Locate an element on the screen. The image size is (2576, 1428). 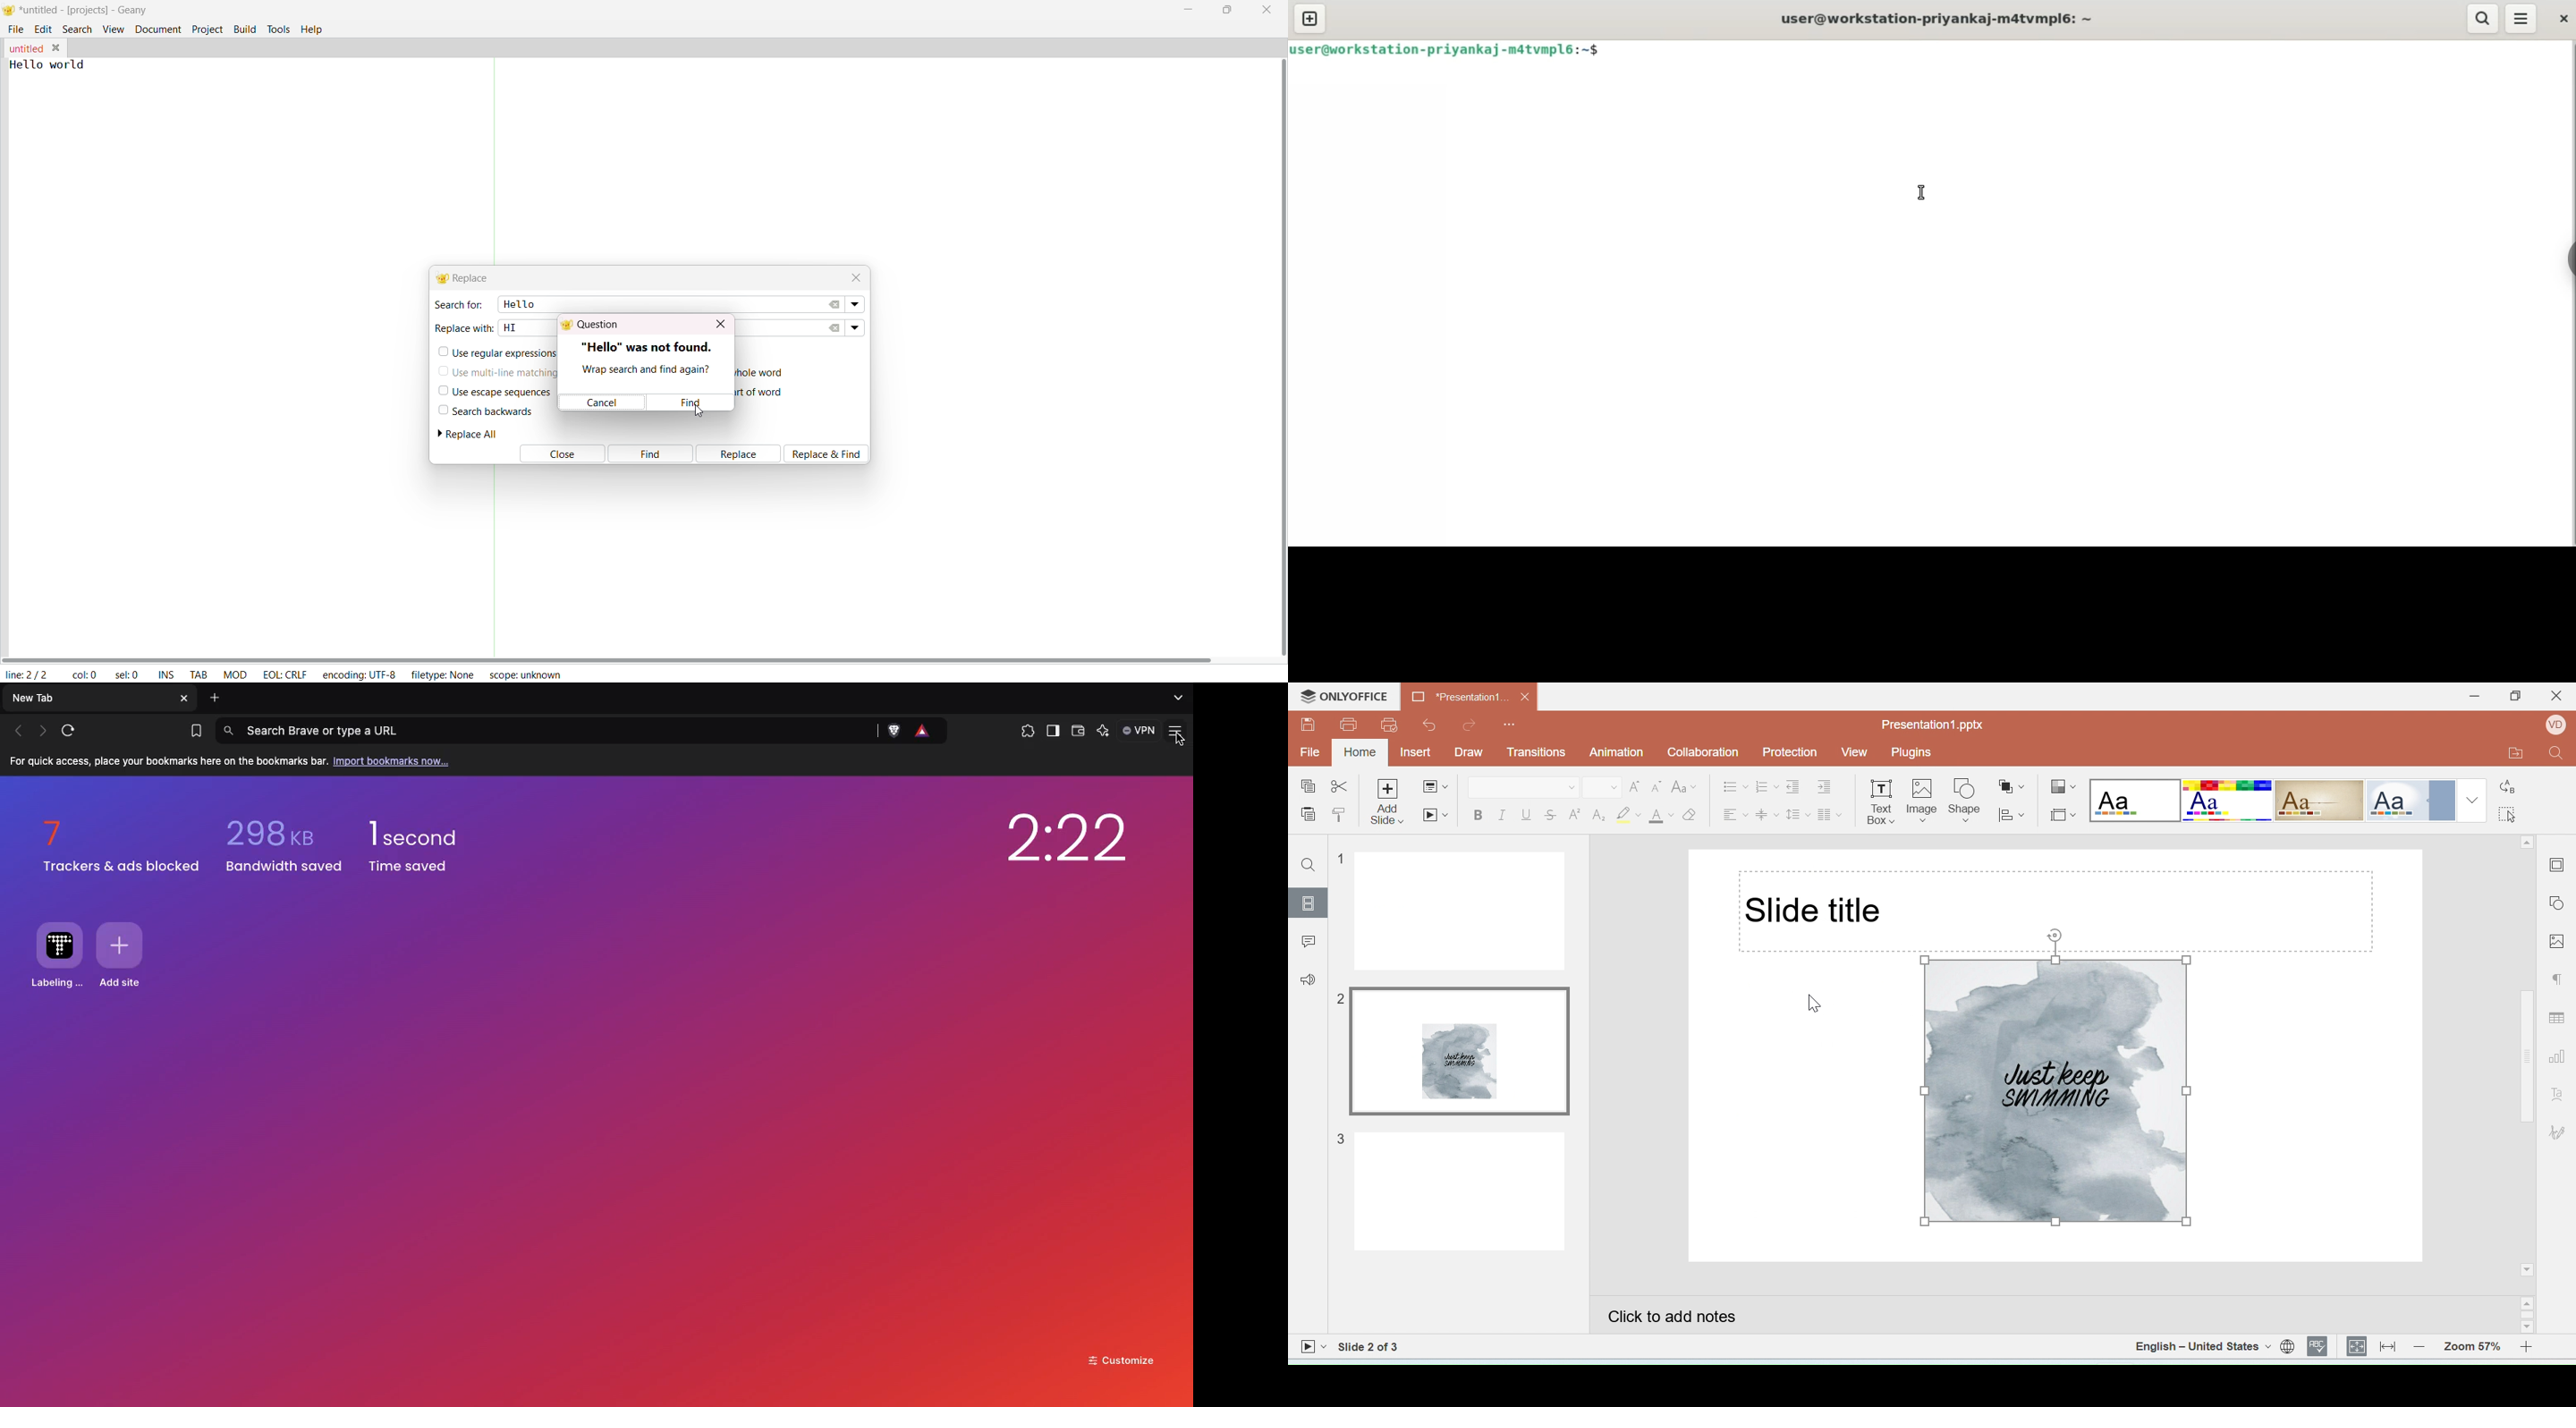
Decrease indent is located at coordinates (1796, 785).